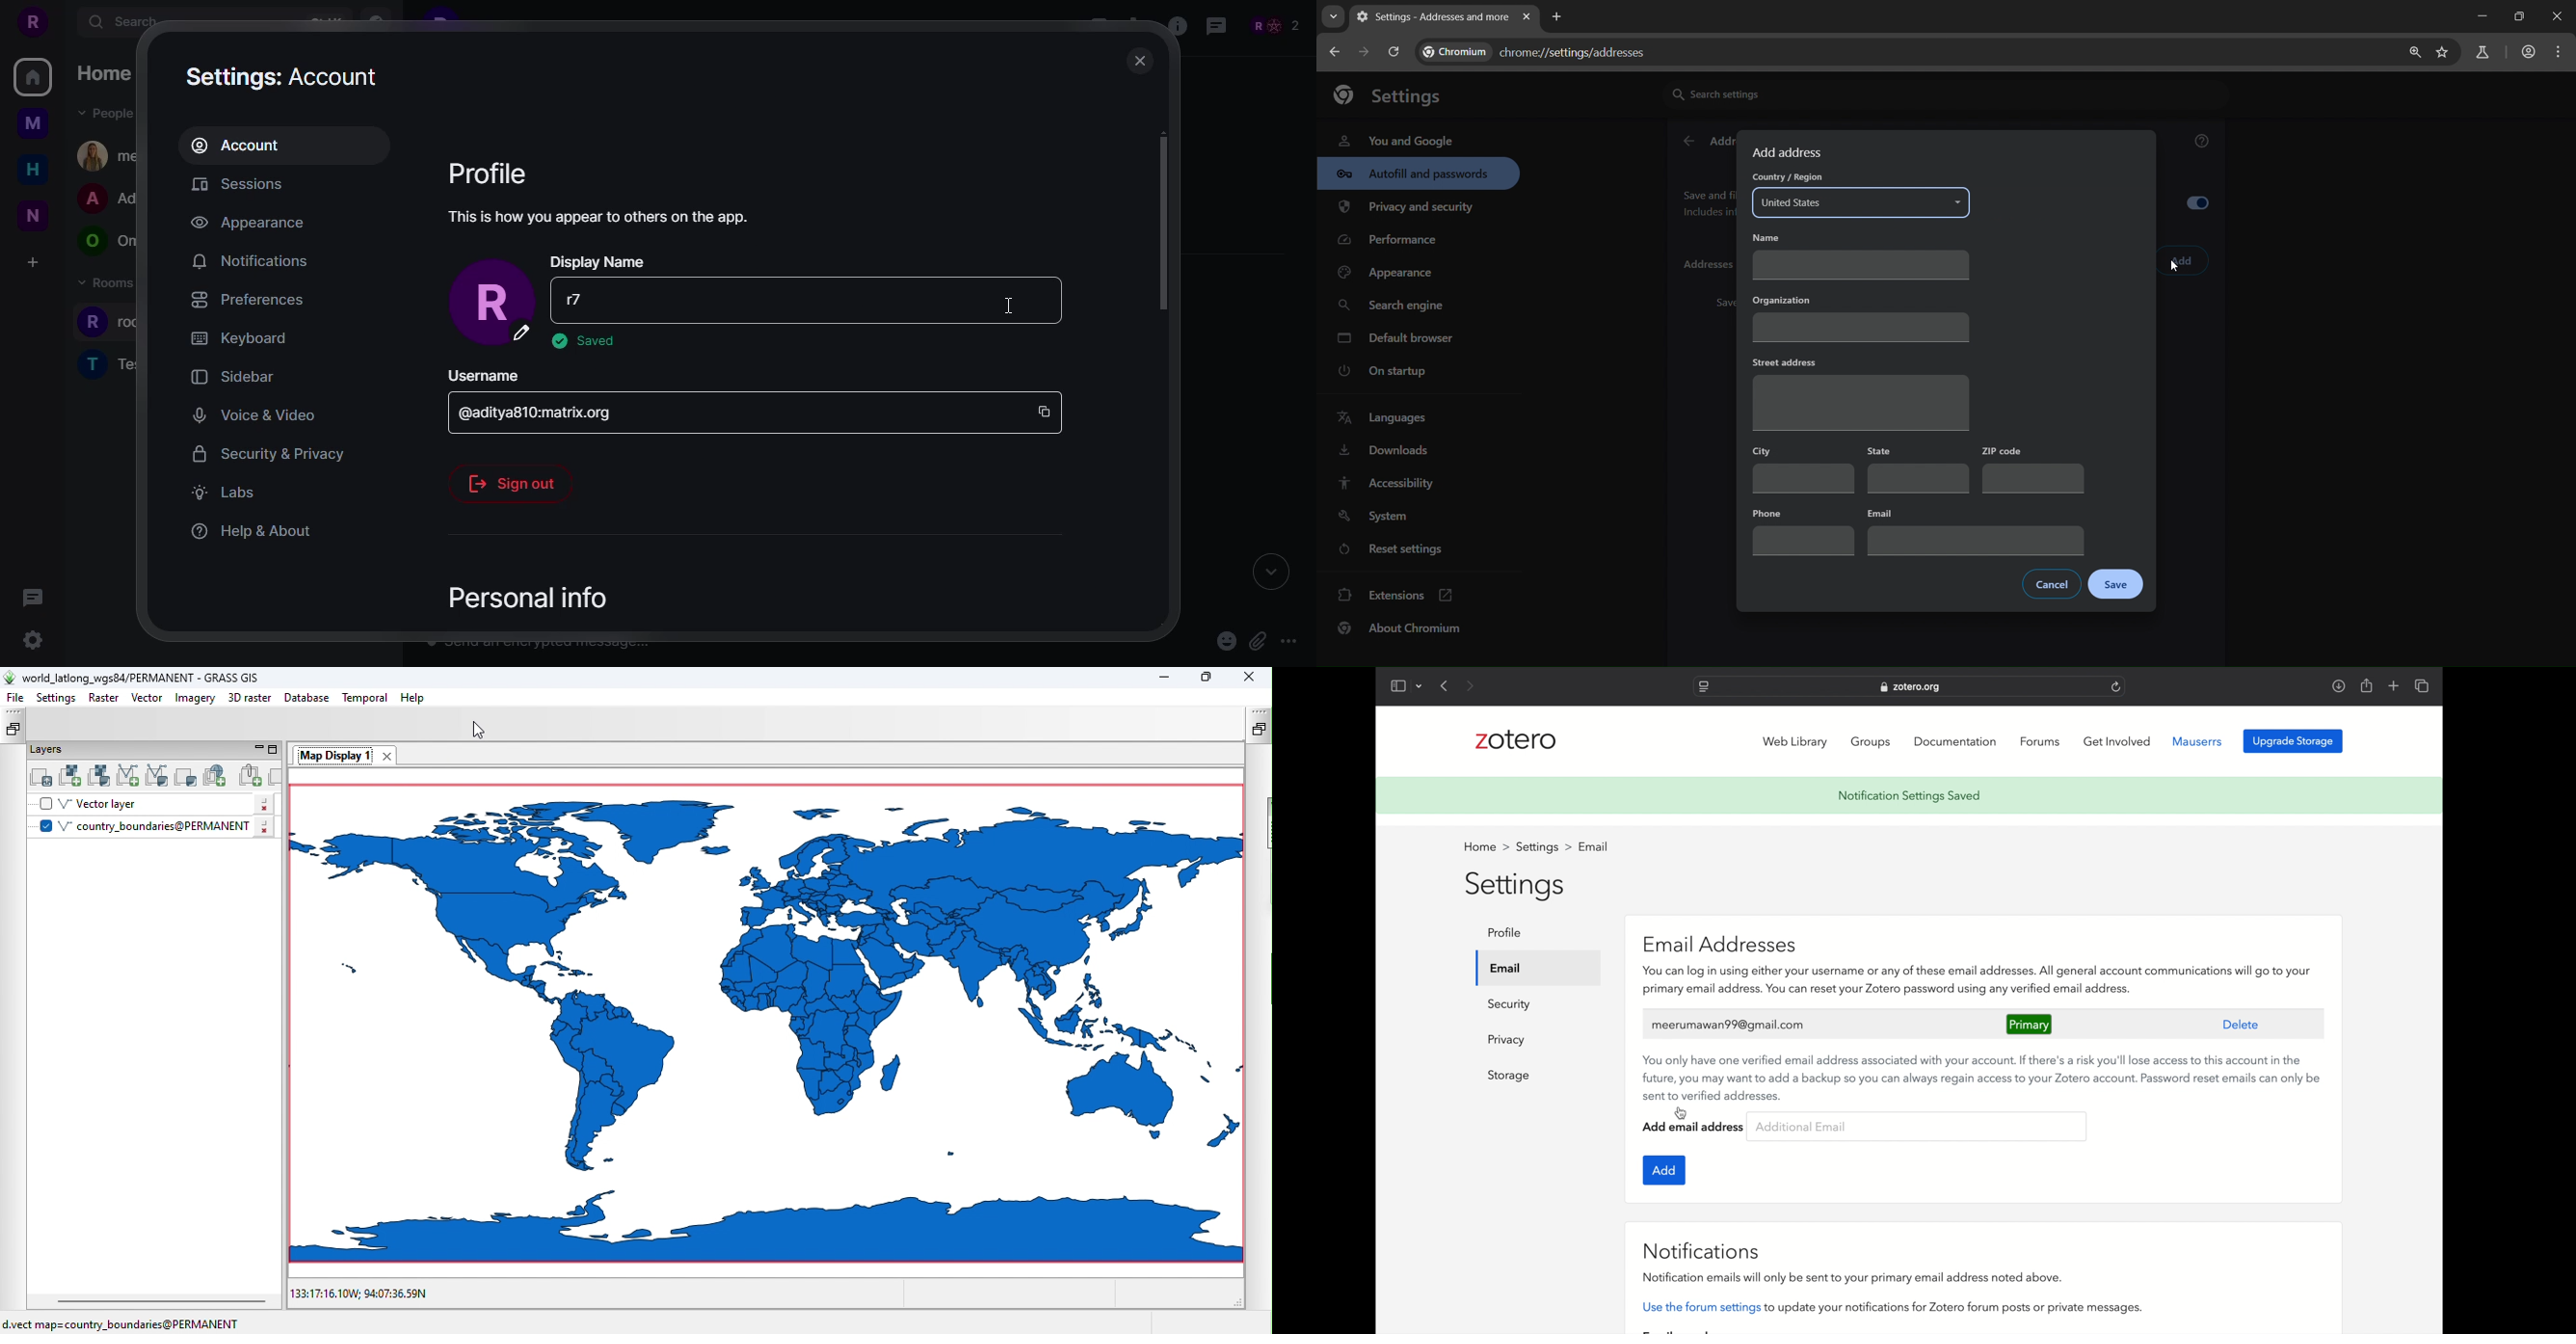  What do you see at coordinates (1403, 551) in the screenshot?
I see `reset settings` at bounding box center [1403, 551].